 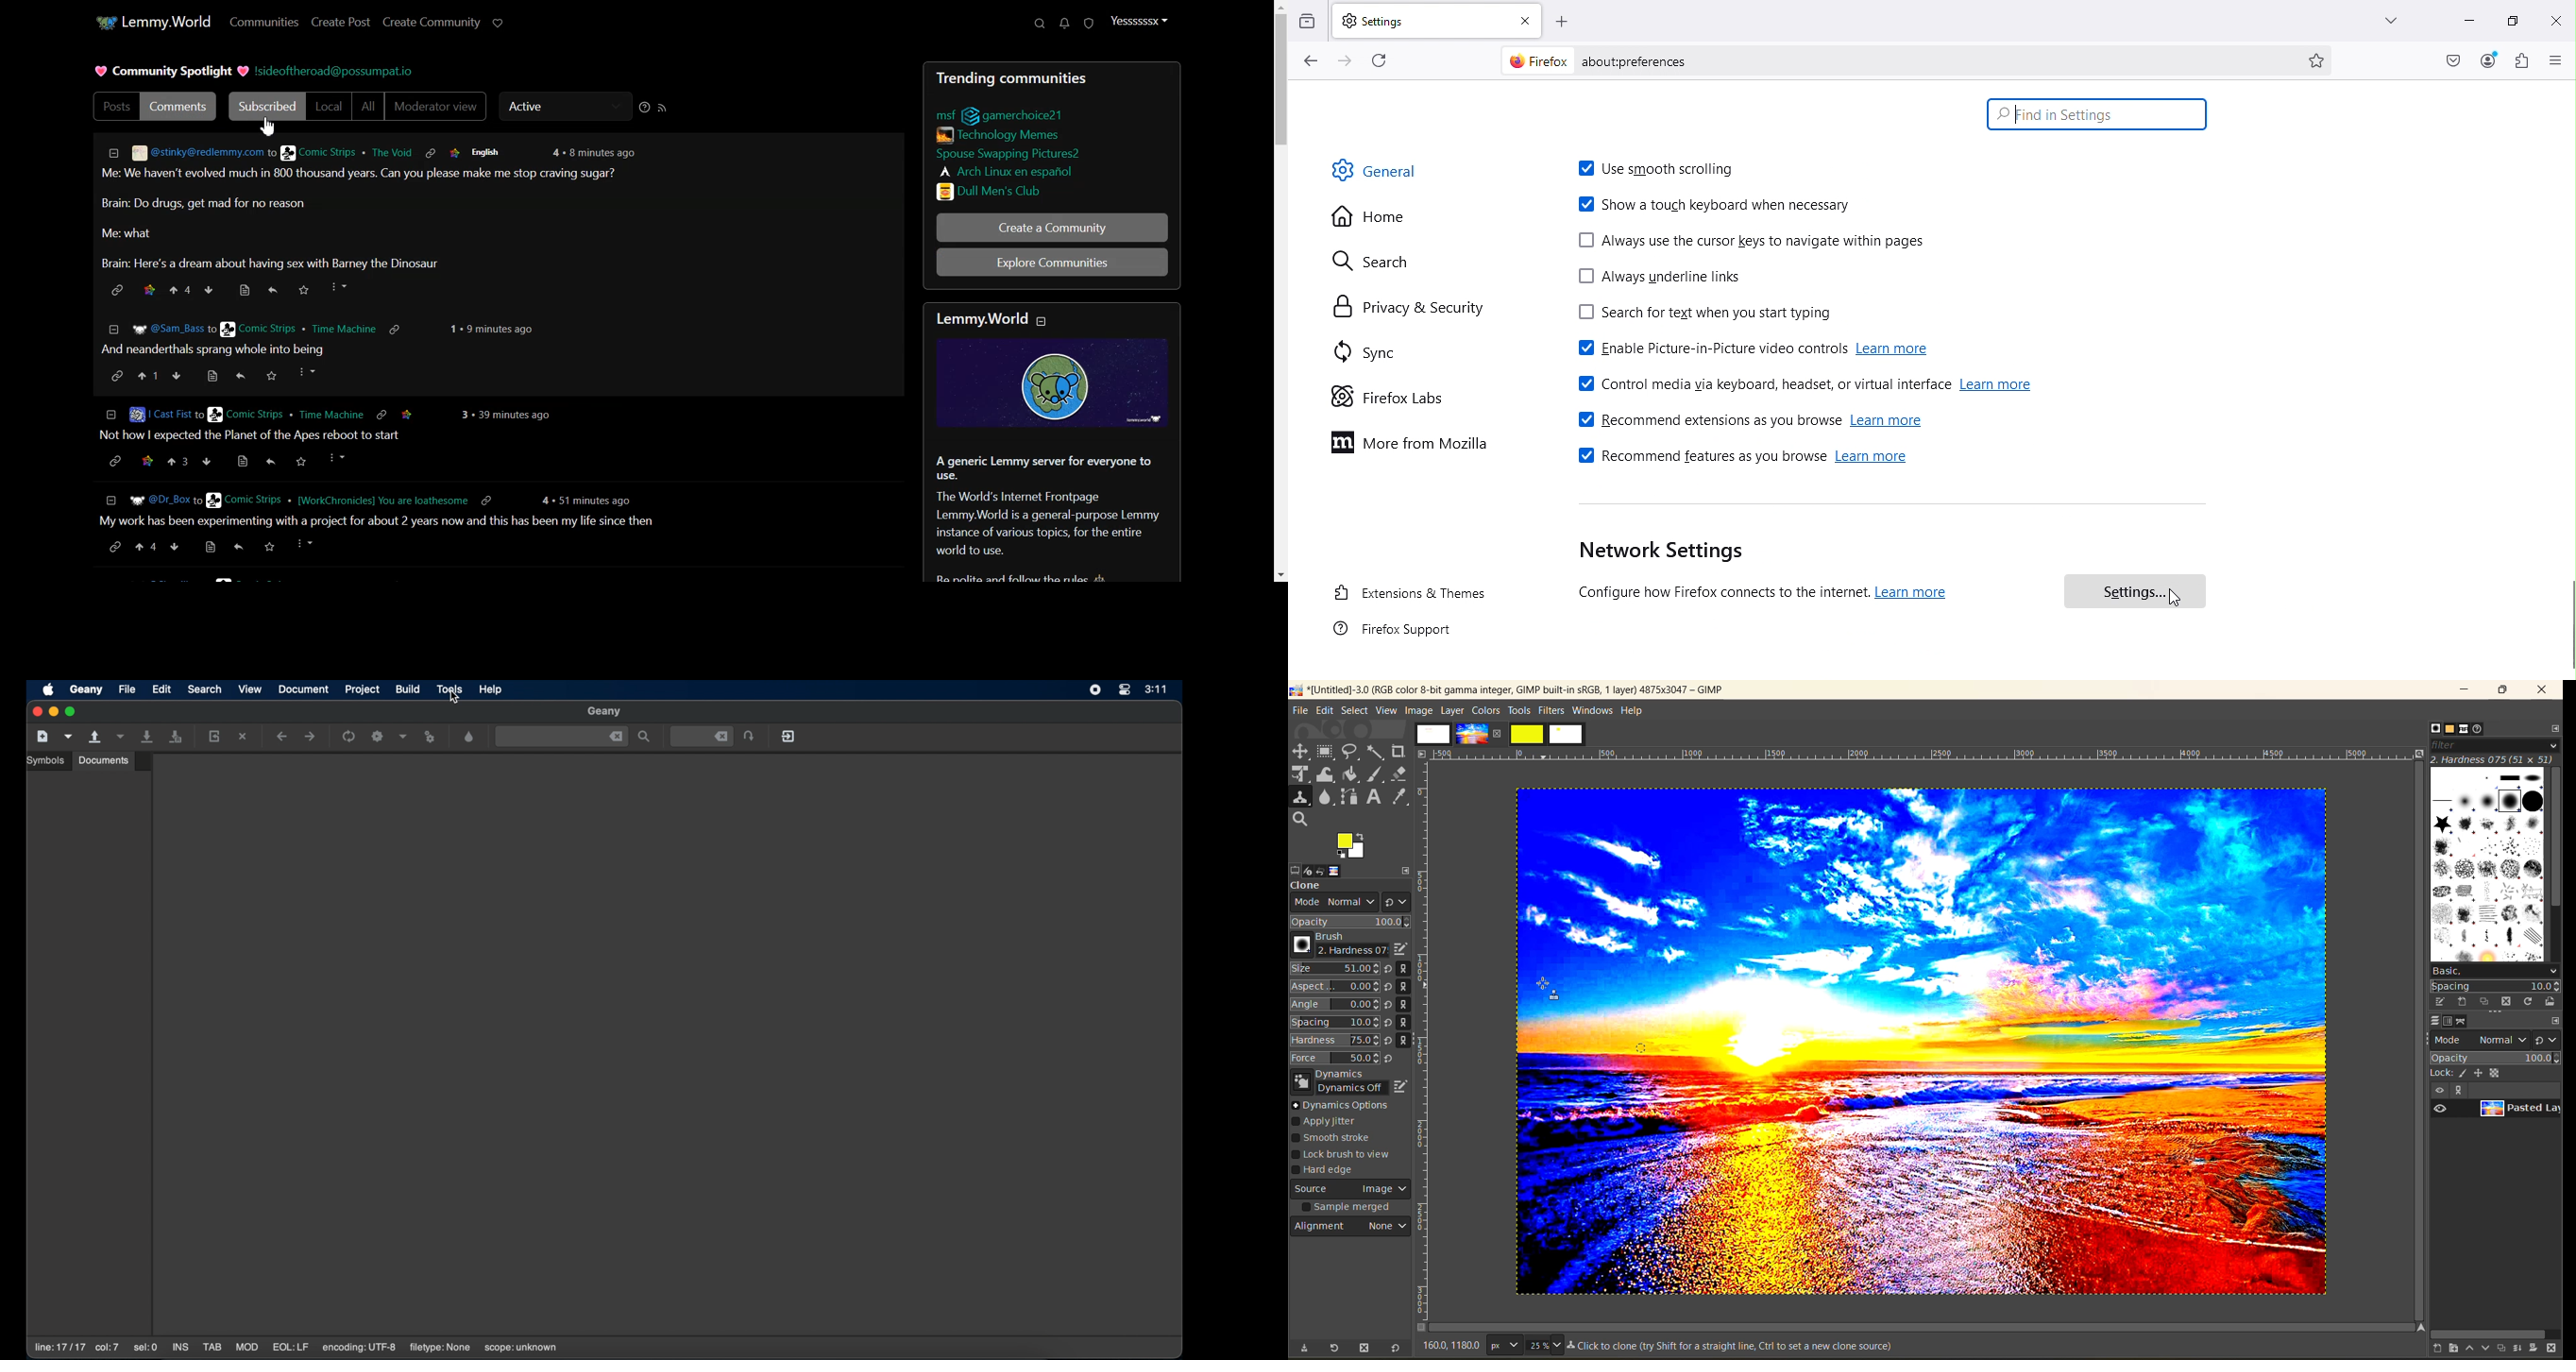 I want to click on Cursor, so click(x=2175, y=599).